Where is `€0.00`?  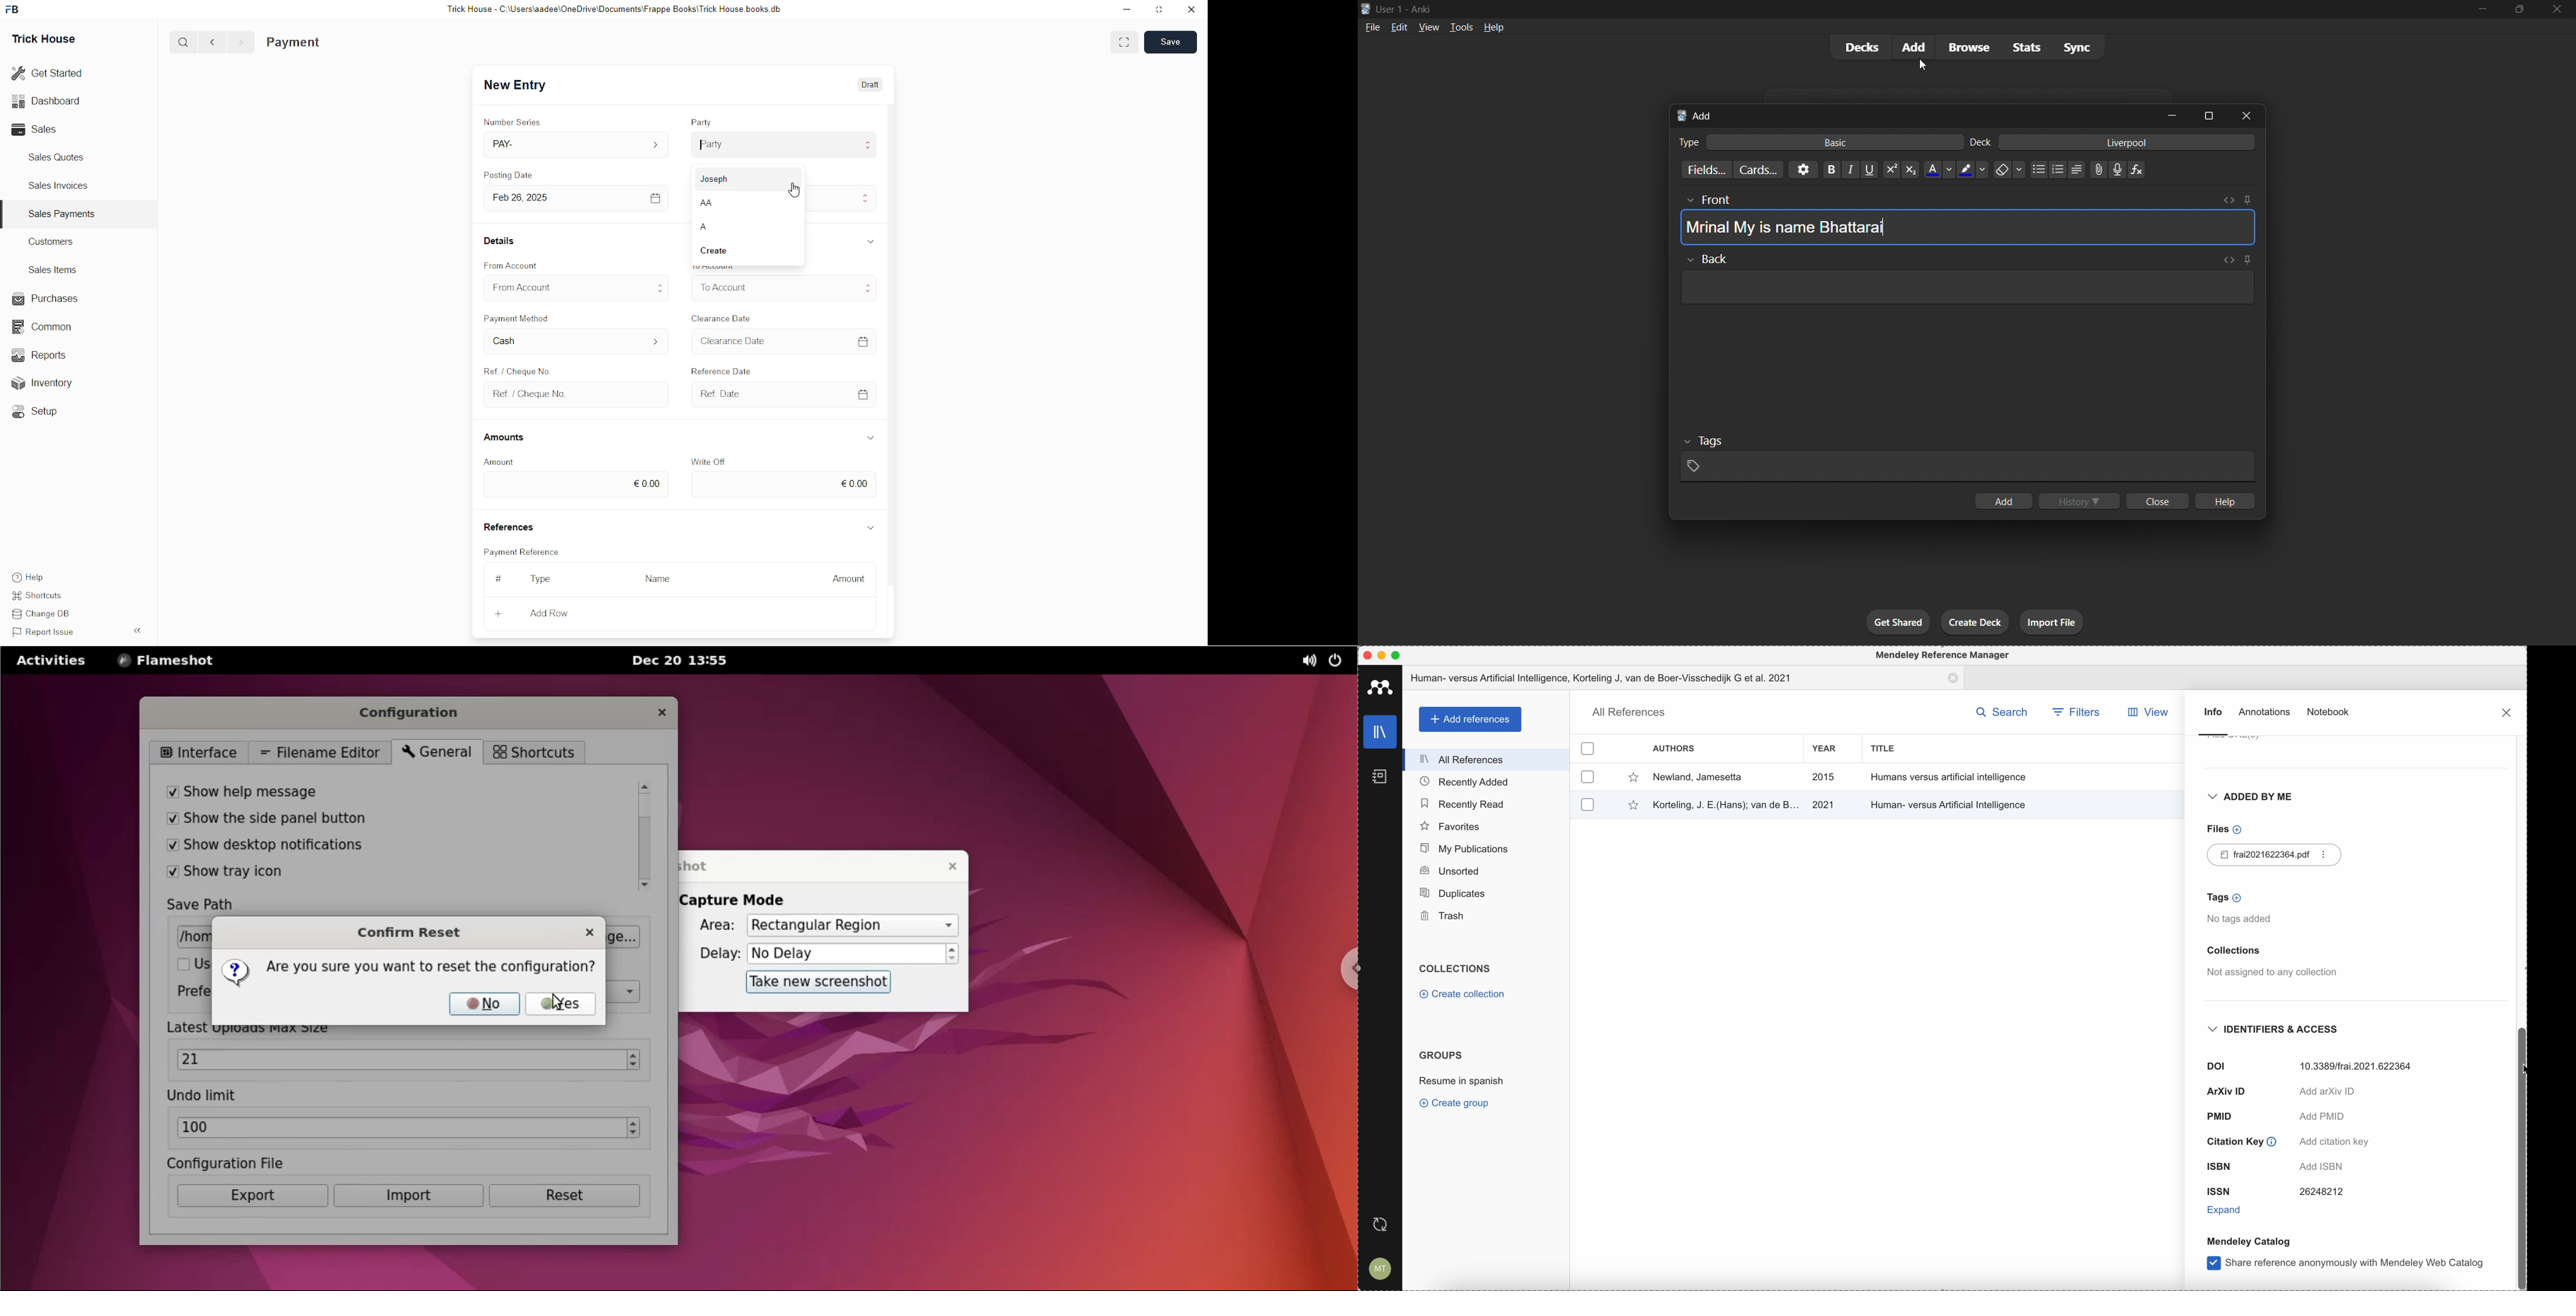
€0.00 is located at coordinates (785, 484).